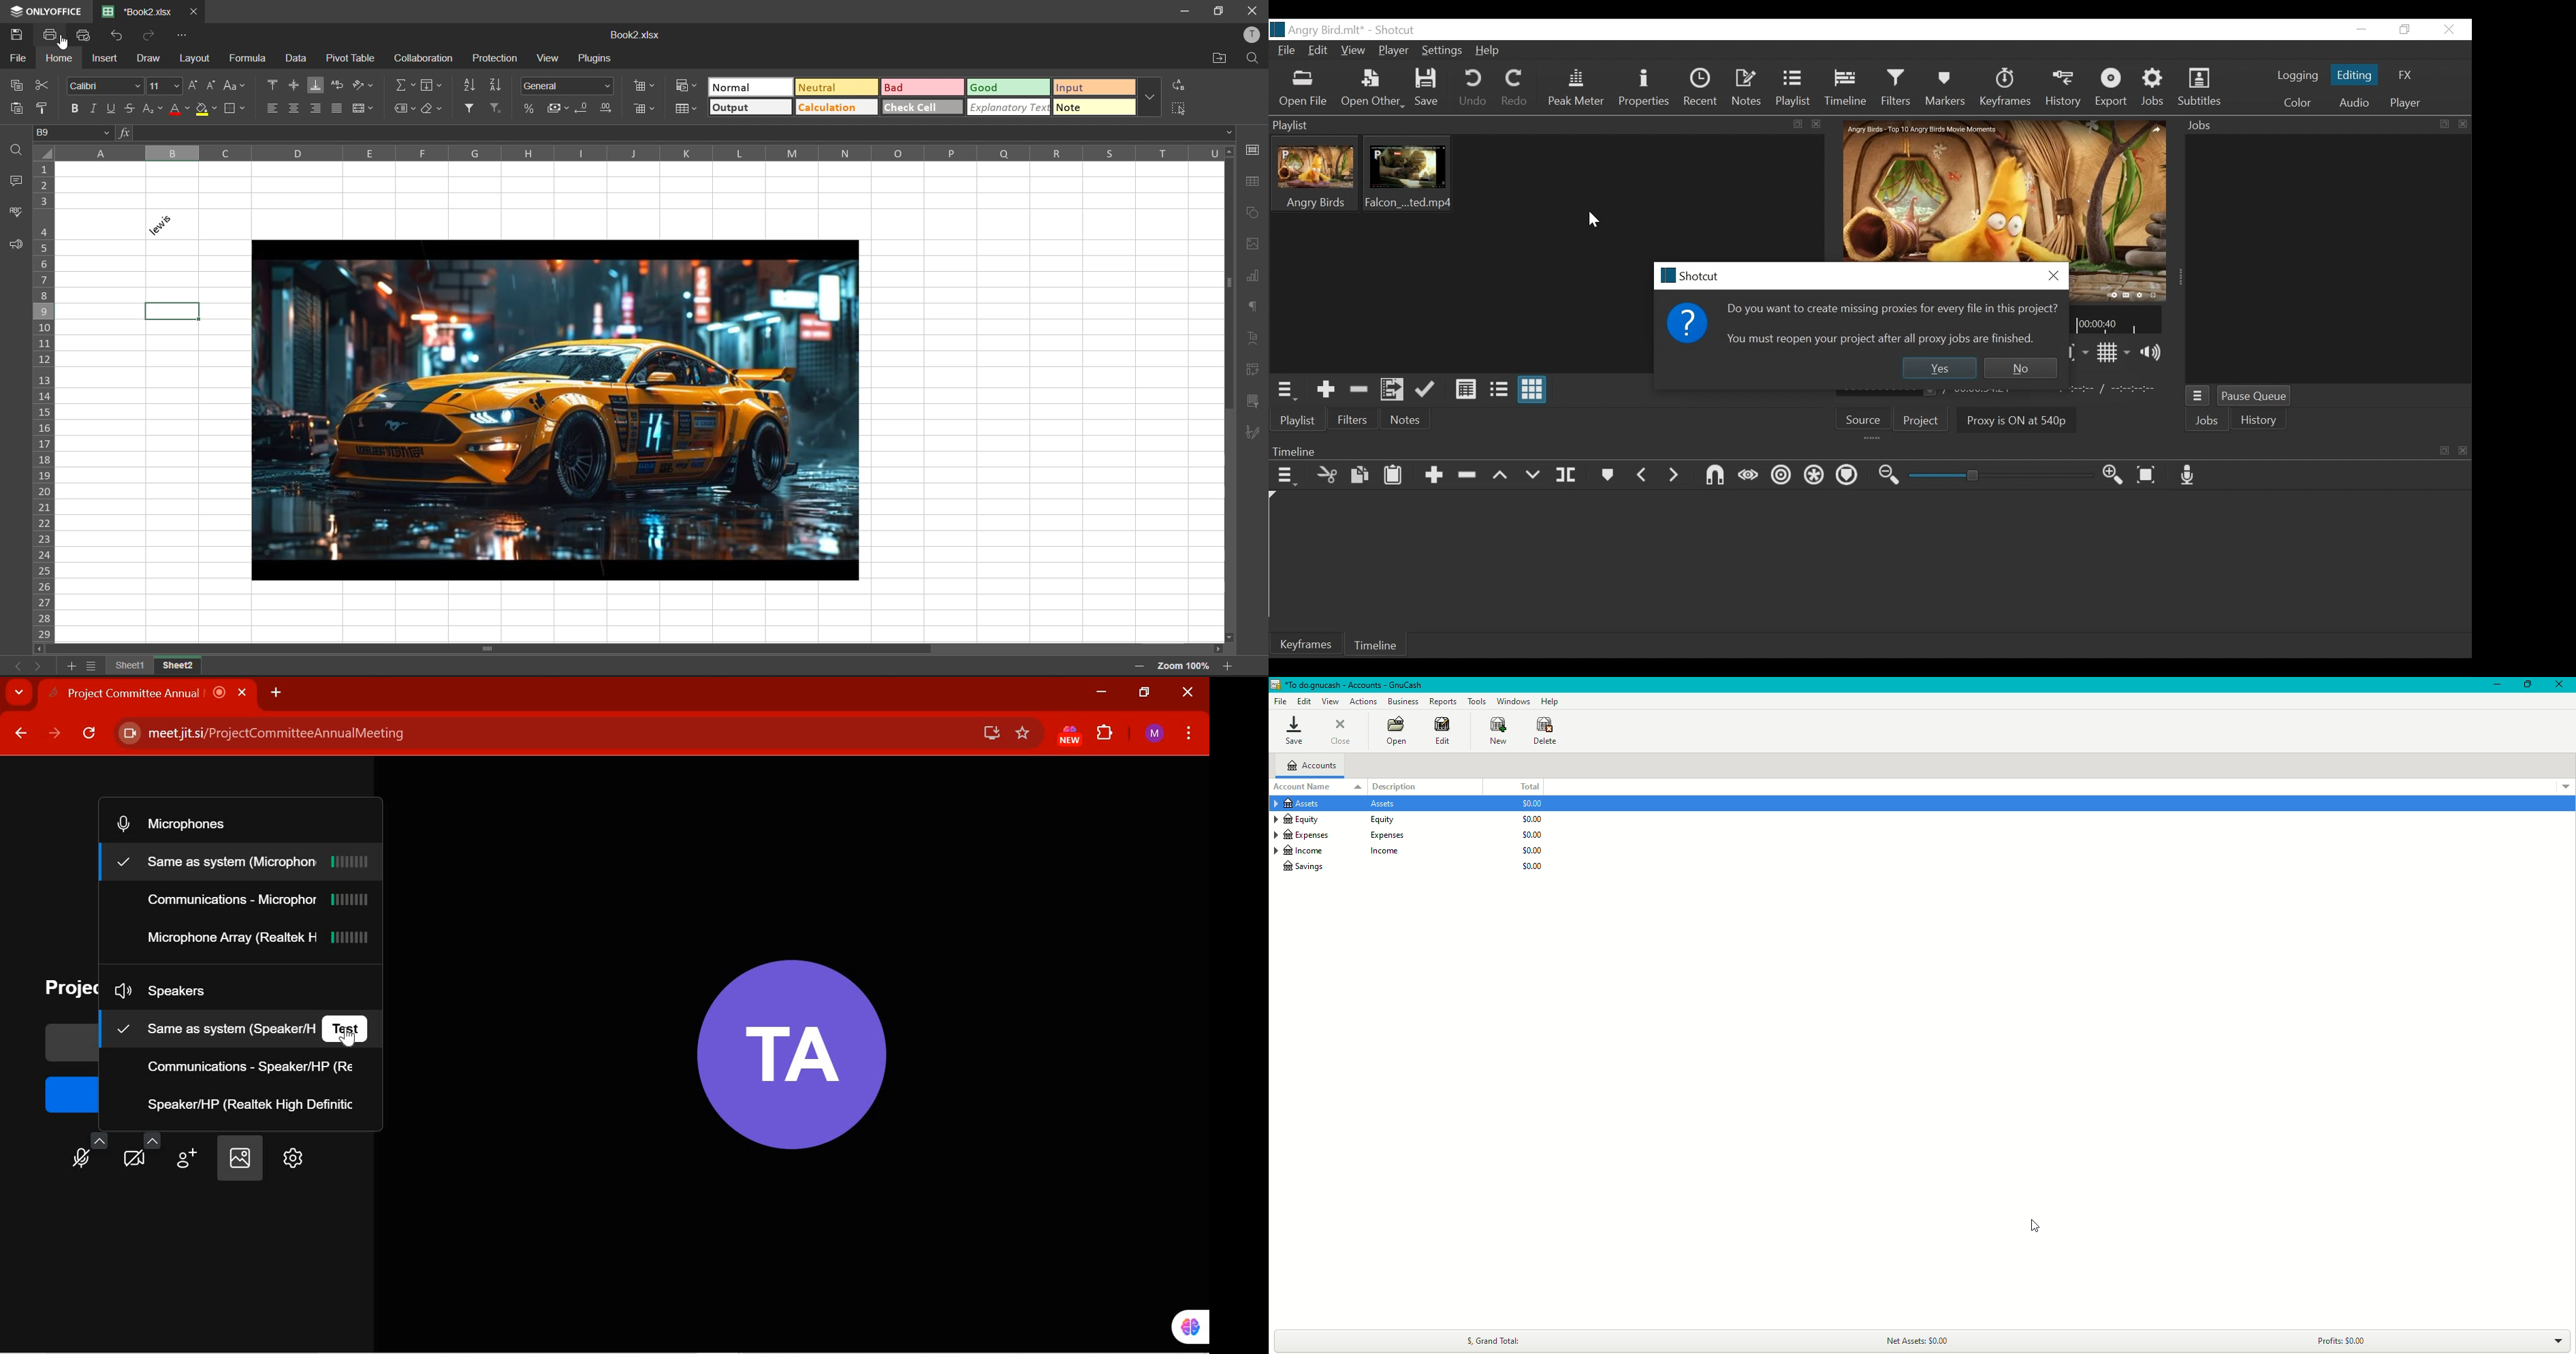 This screenshot has width=2576, height=1372. What do you see at coordinates (1747, 473) in the screenshot?
I see `Scrub while dragging` at bounding box center [1747, 473].